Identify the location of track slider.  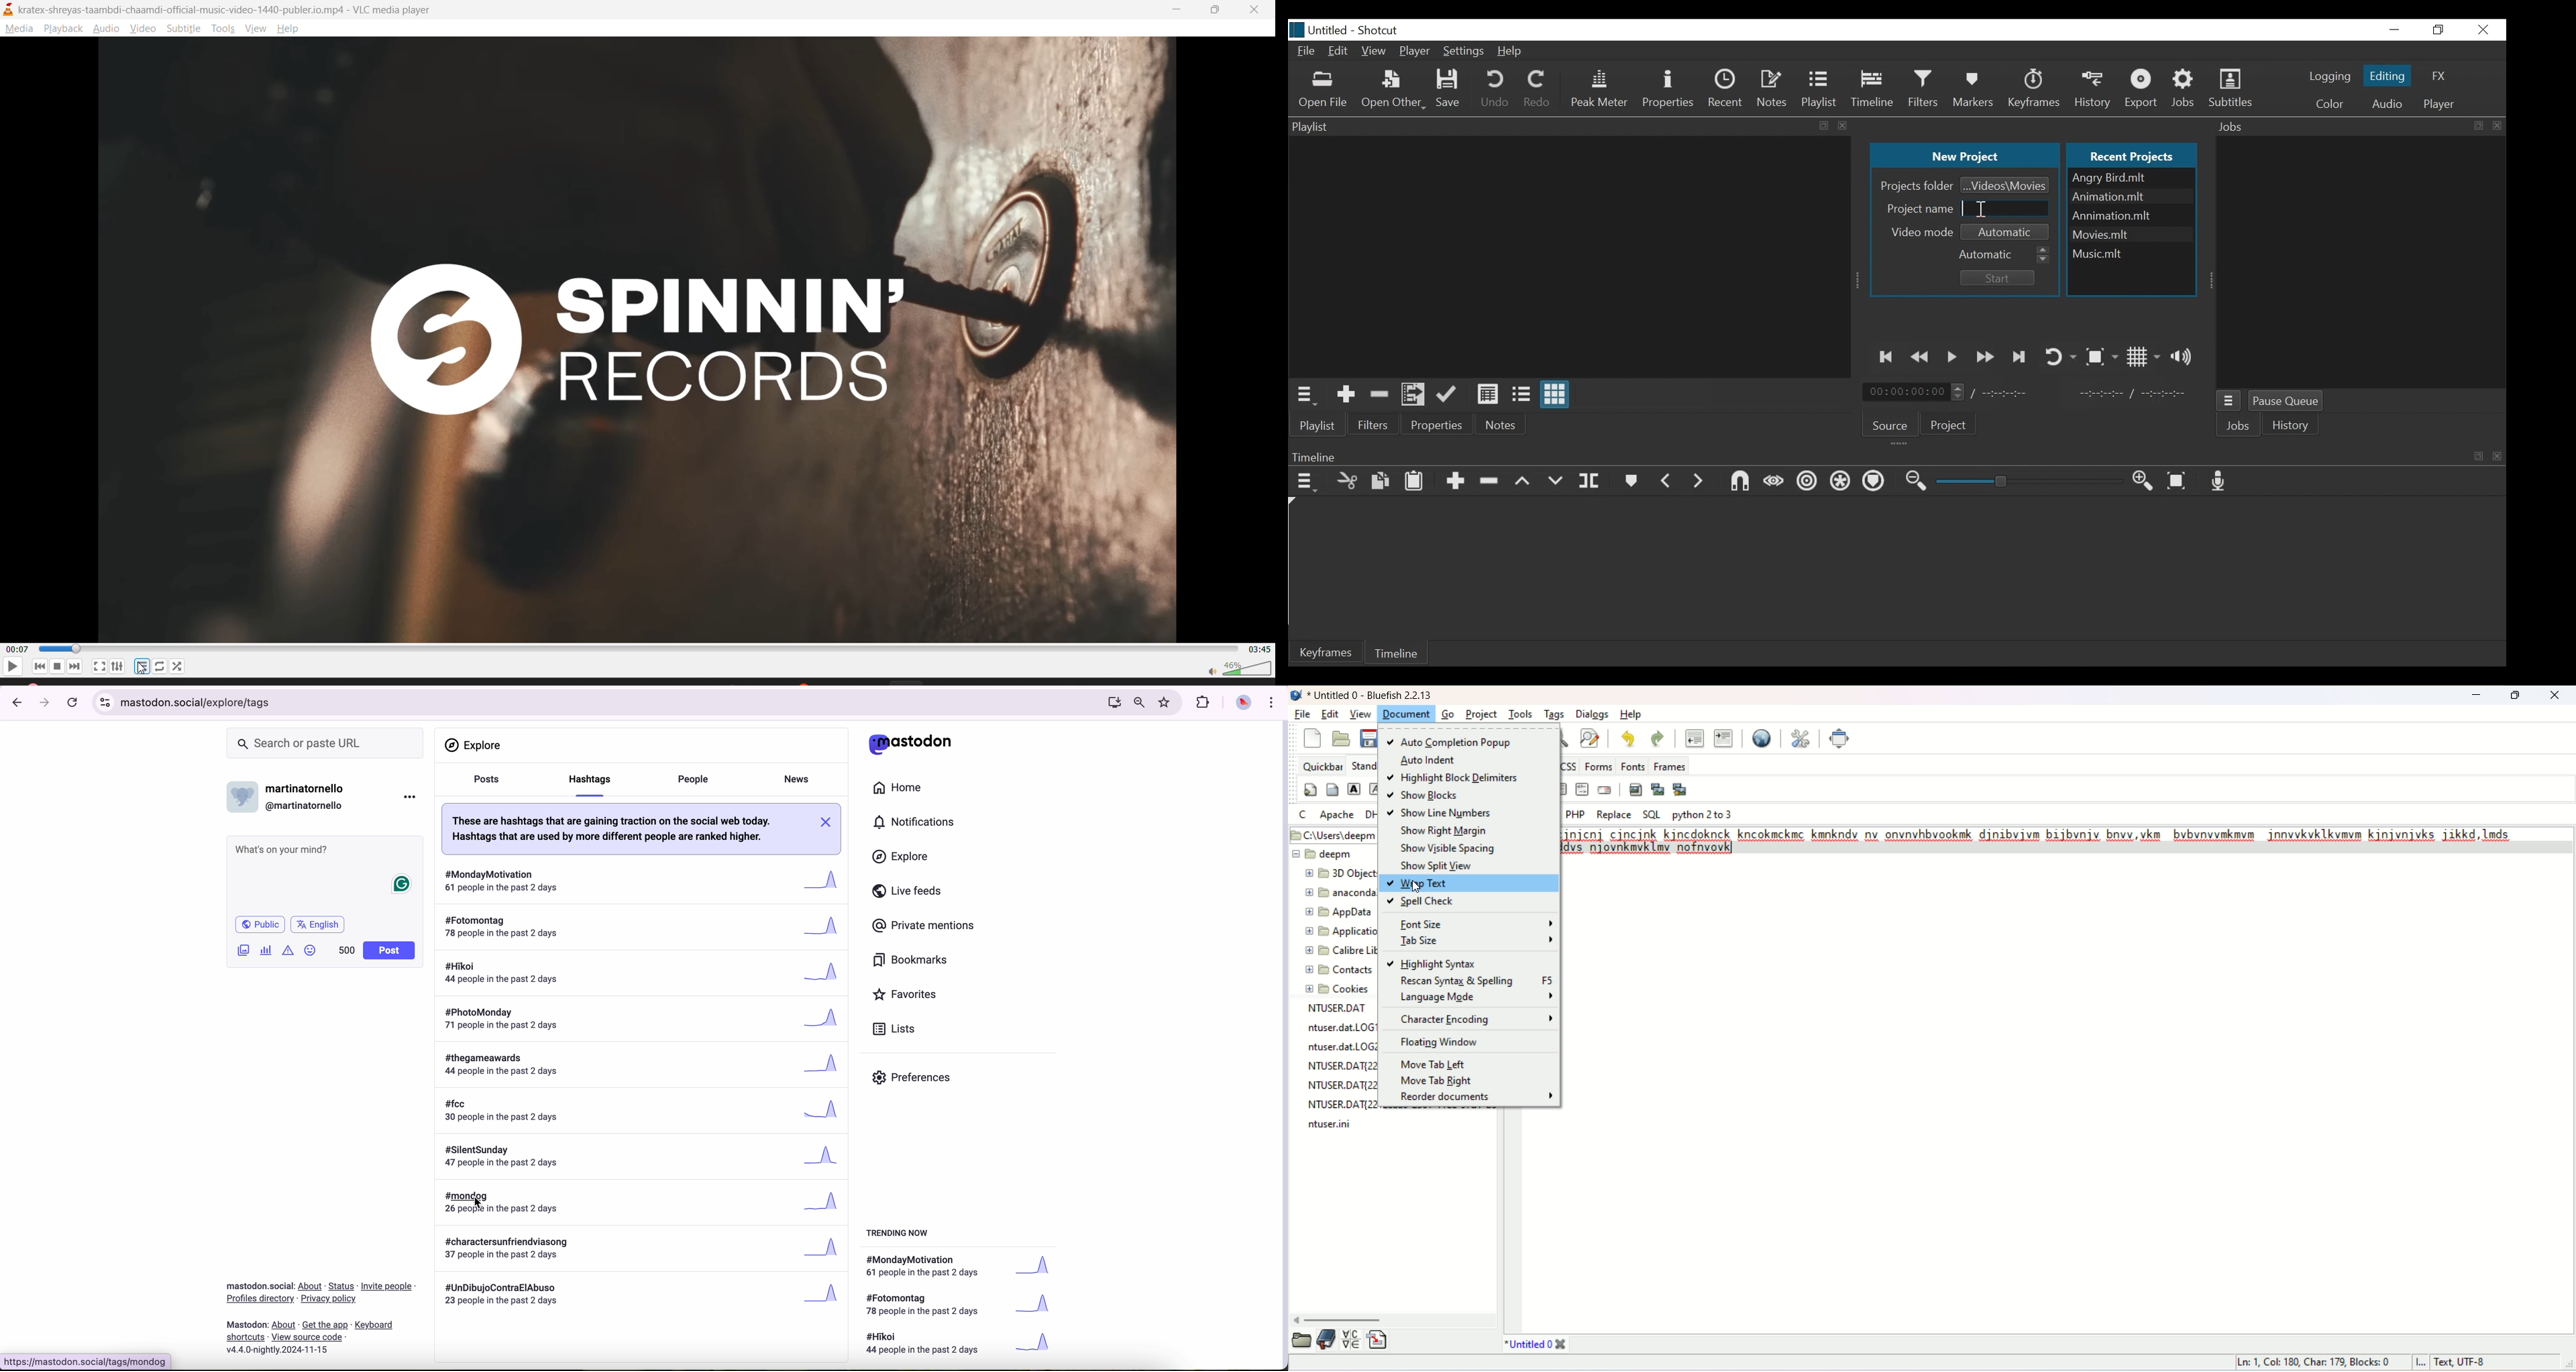
(634, 648).